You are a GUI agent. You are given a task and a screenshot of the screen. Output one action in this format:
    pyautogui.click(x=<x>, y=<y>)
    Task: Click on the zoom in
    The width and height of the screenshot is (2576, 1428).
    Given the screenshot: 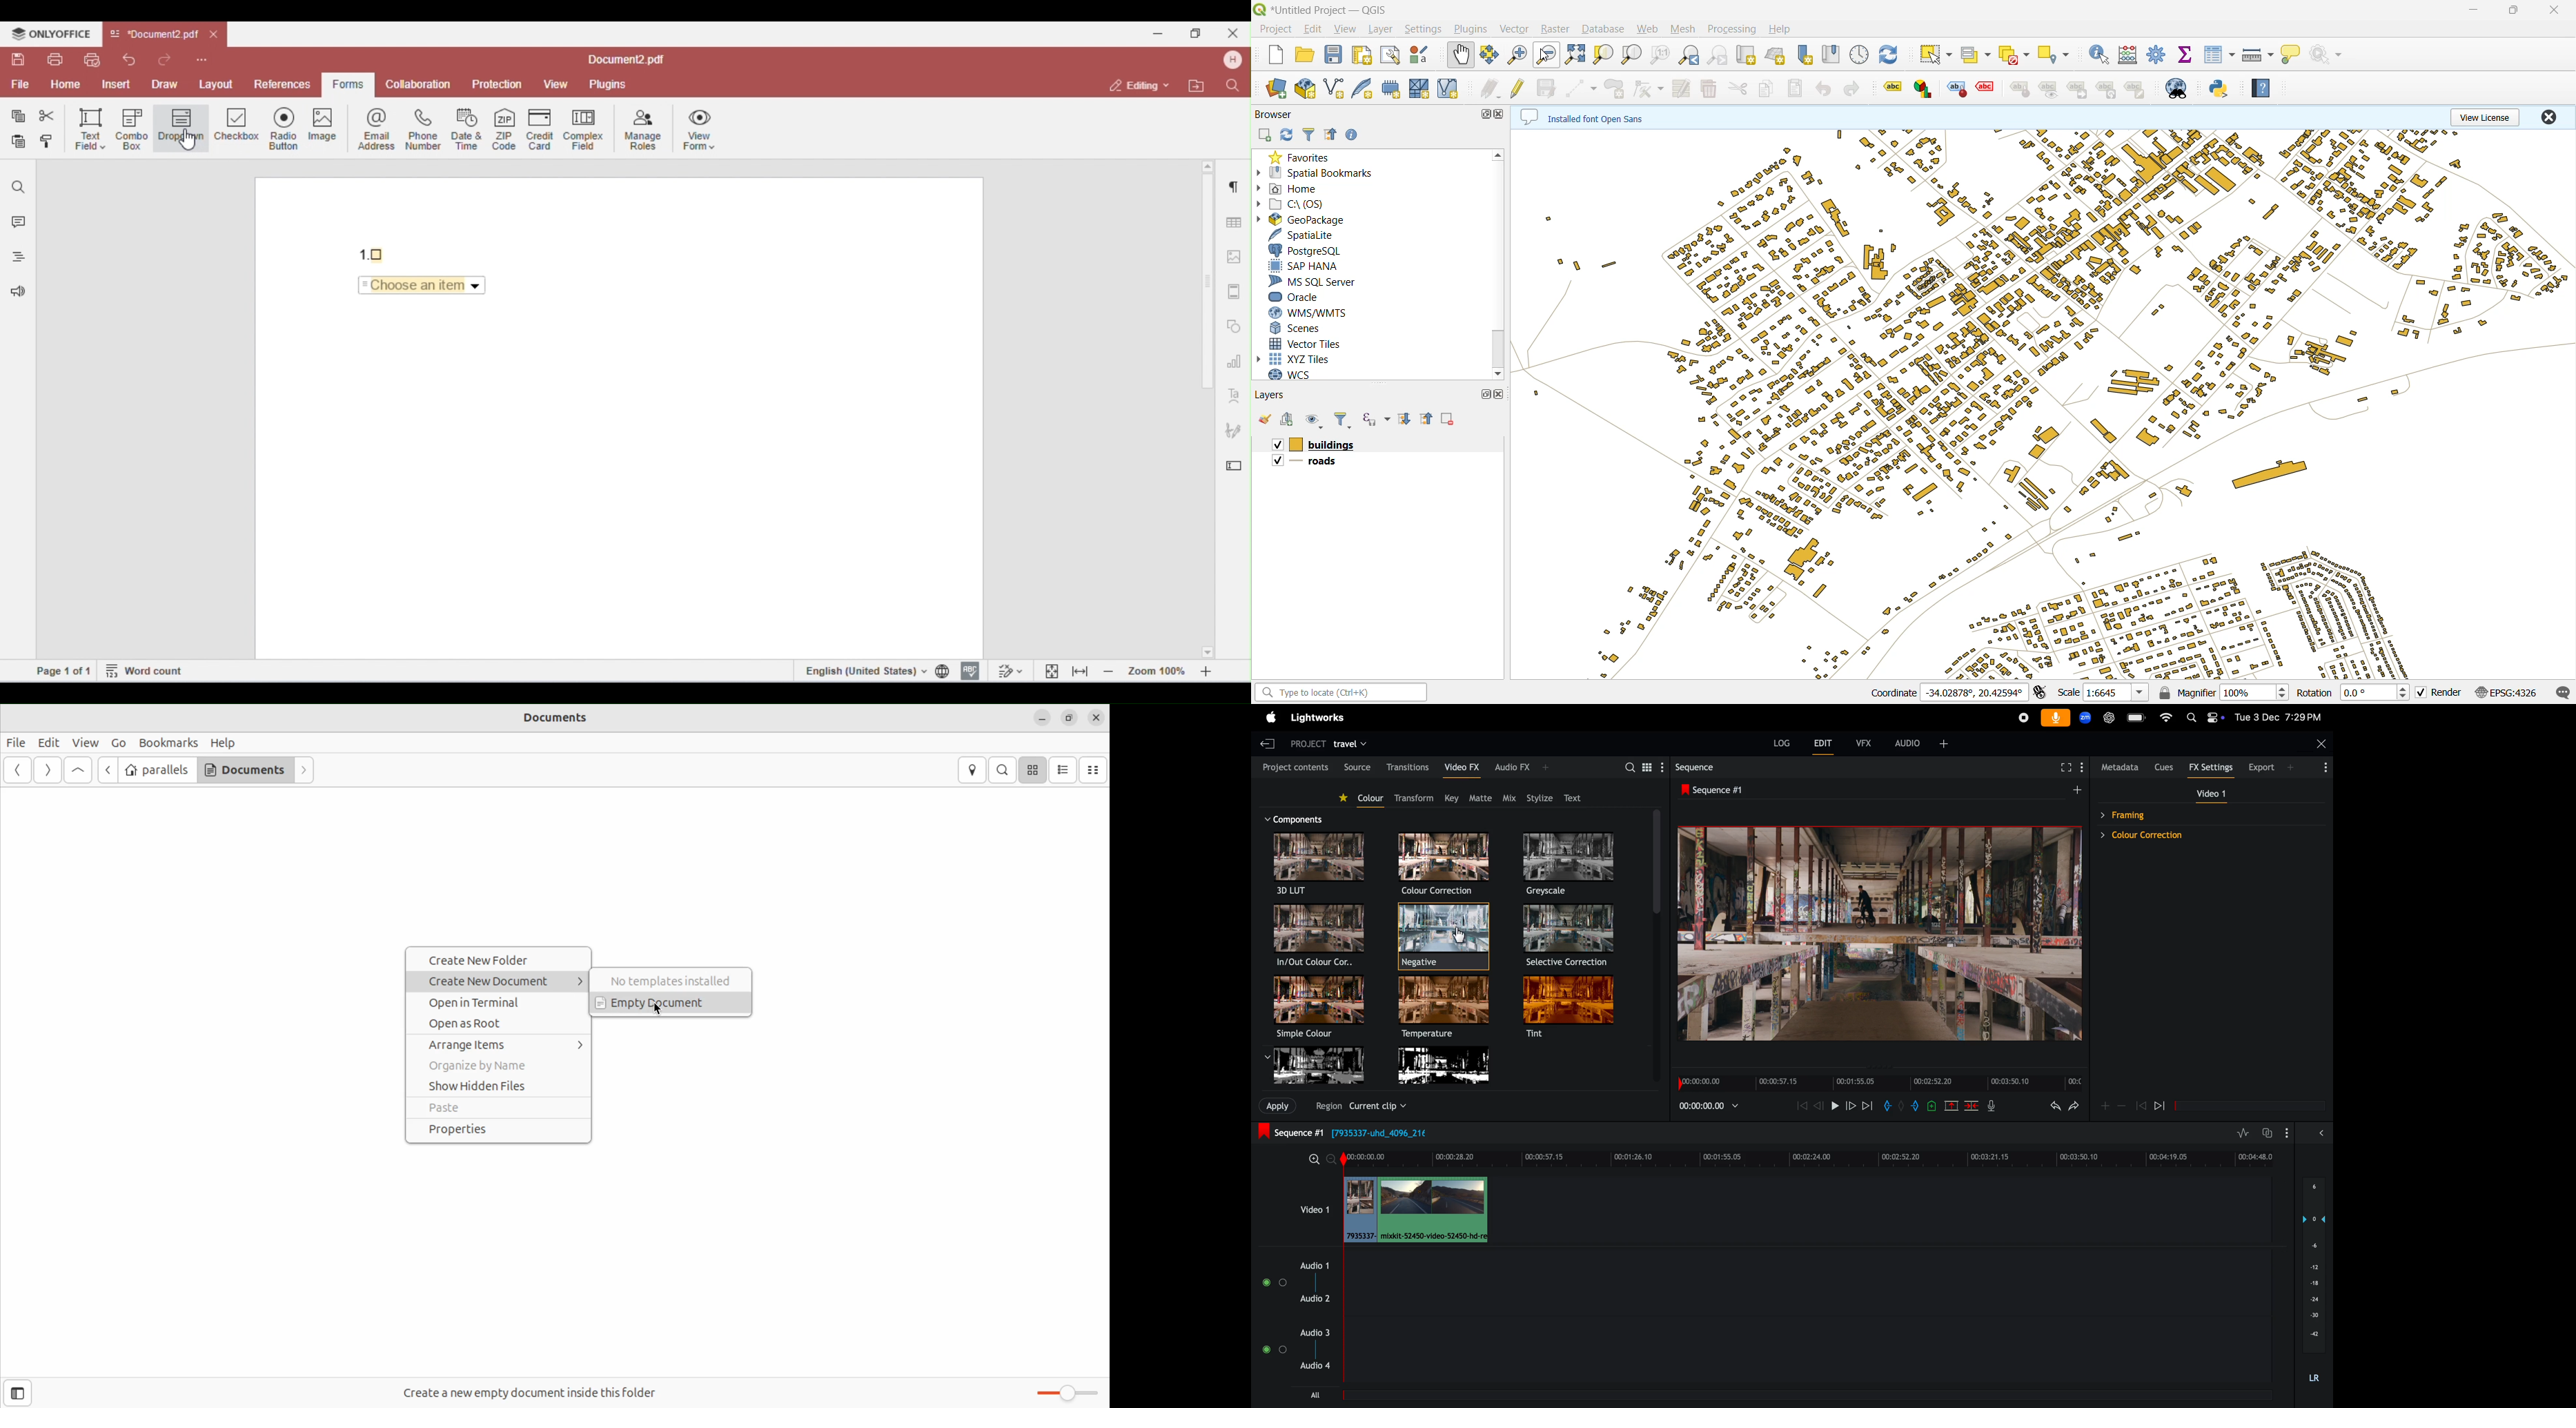 What is the action you would take?
    pyautogui.click(x=1332, y=1161)
    